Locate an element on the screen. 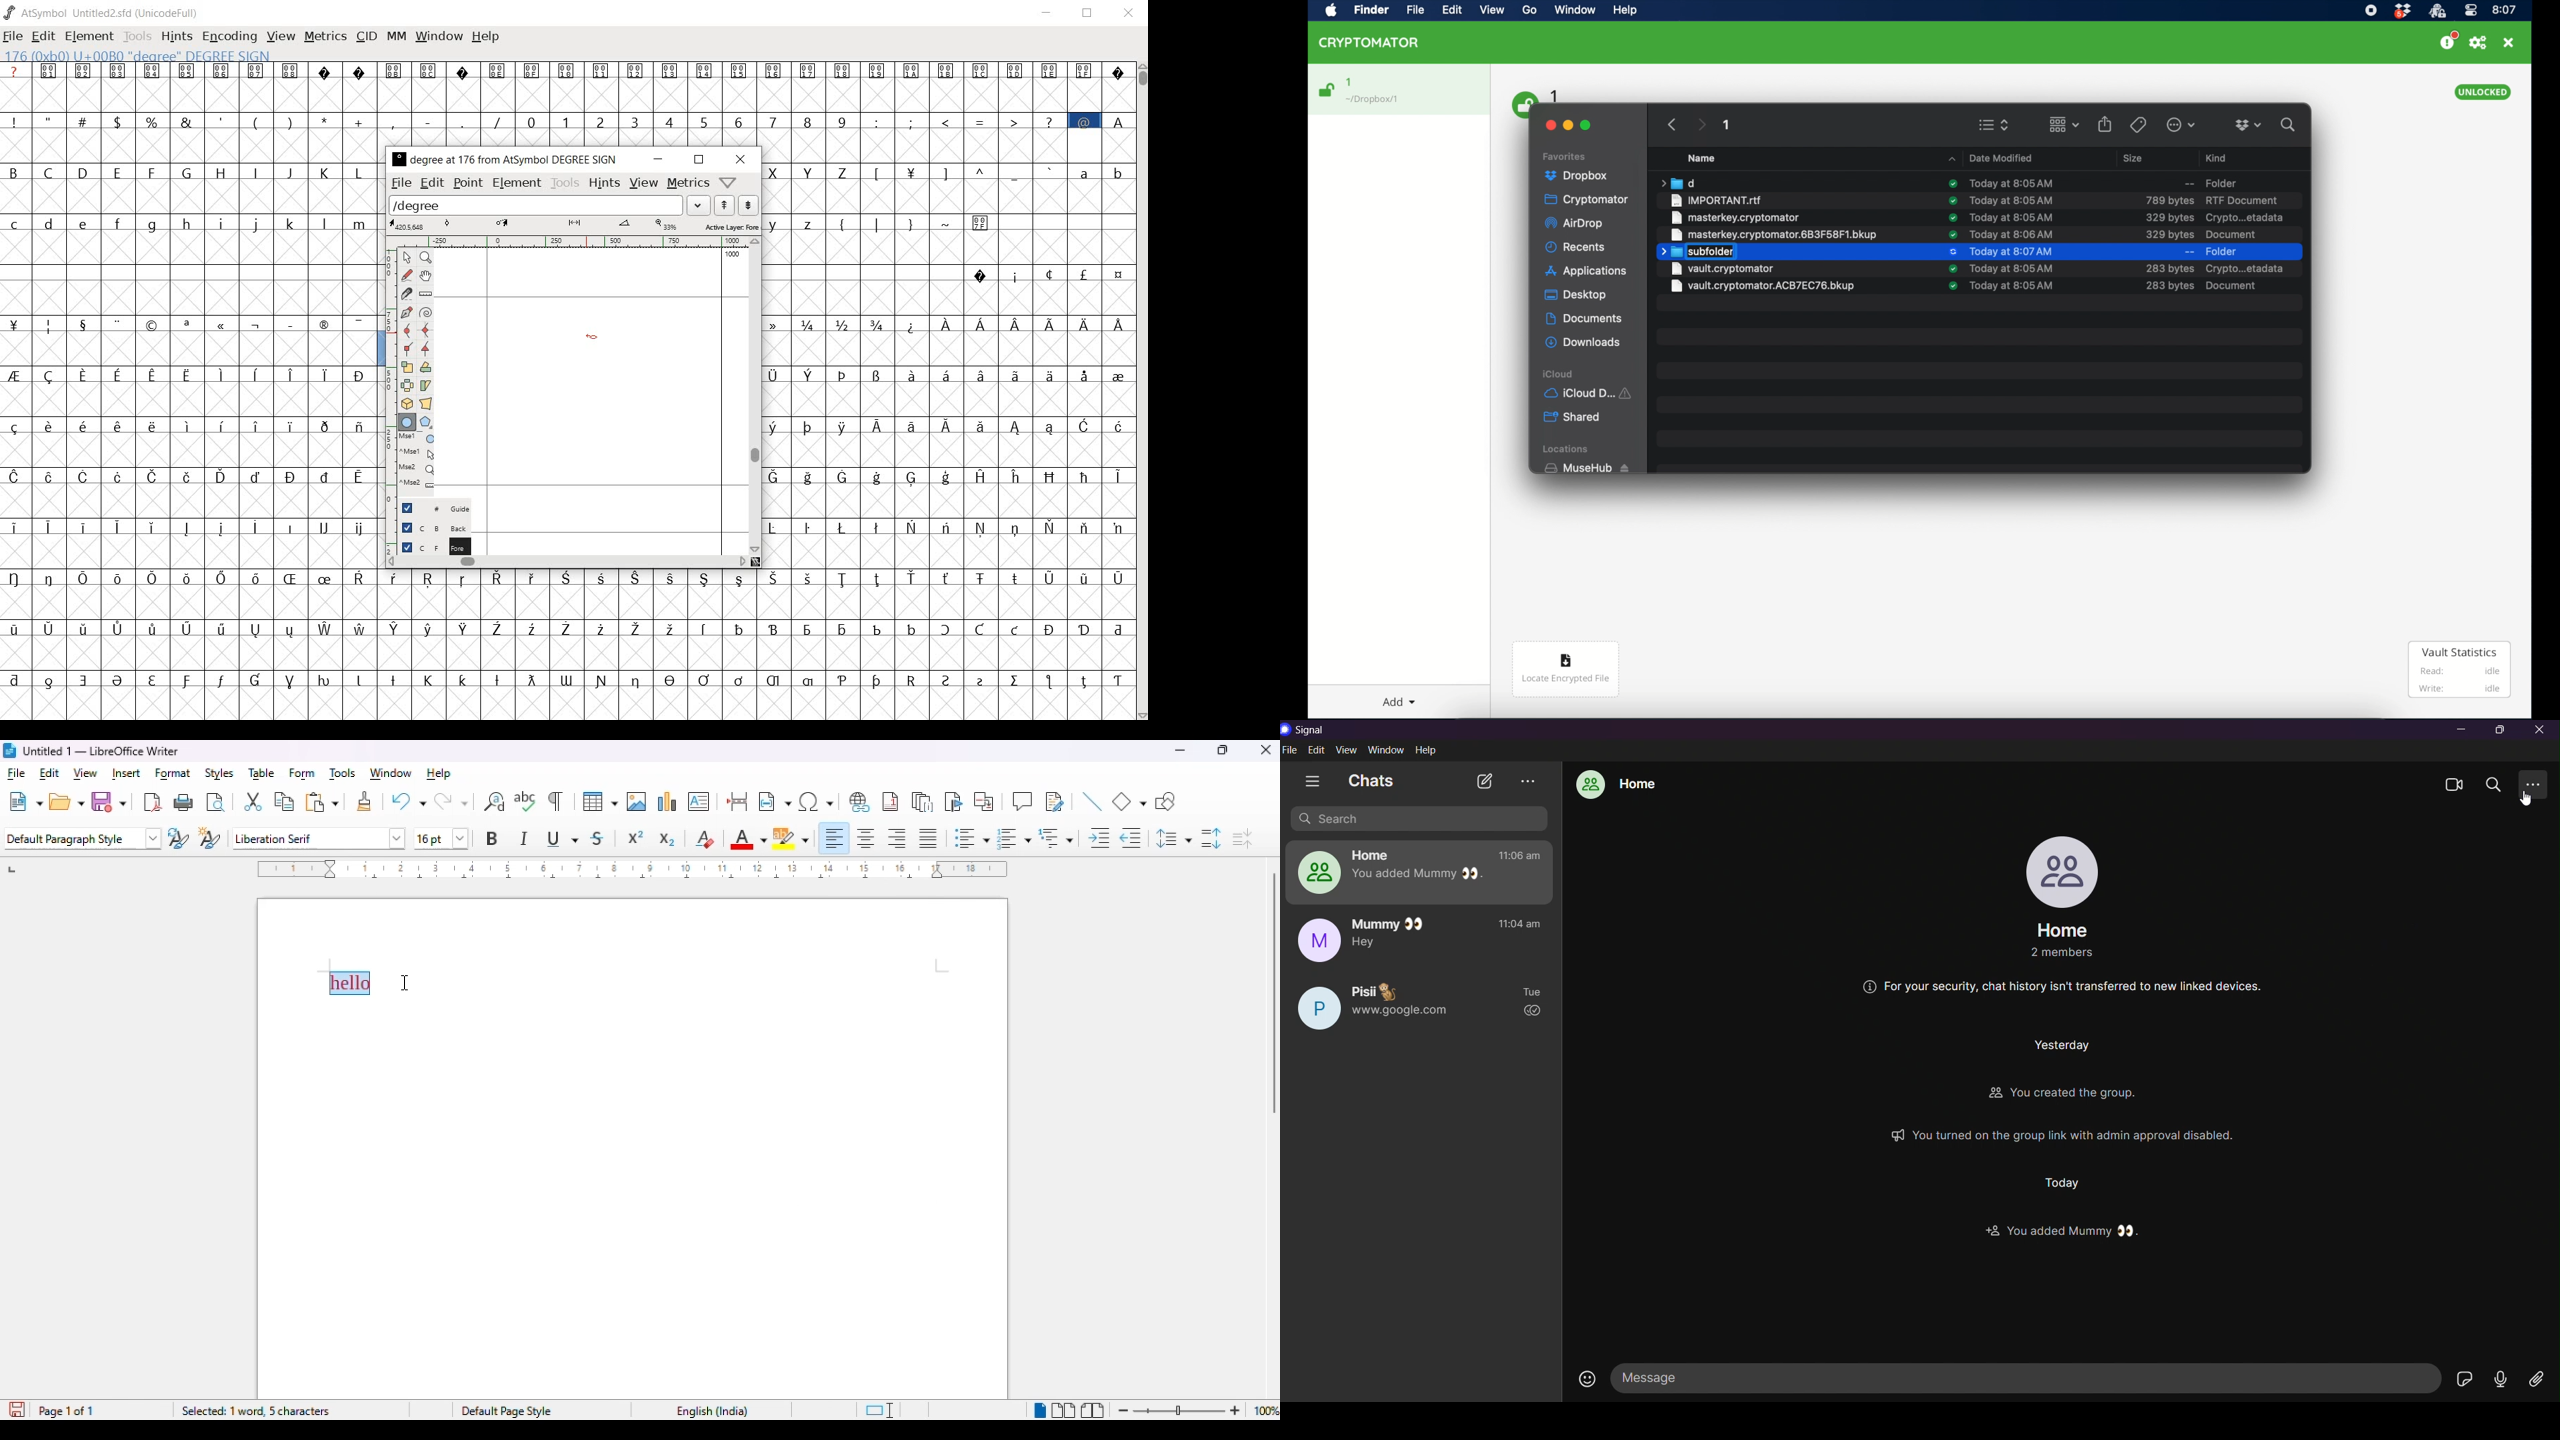  file is located at coordinates (1291, 750).